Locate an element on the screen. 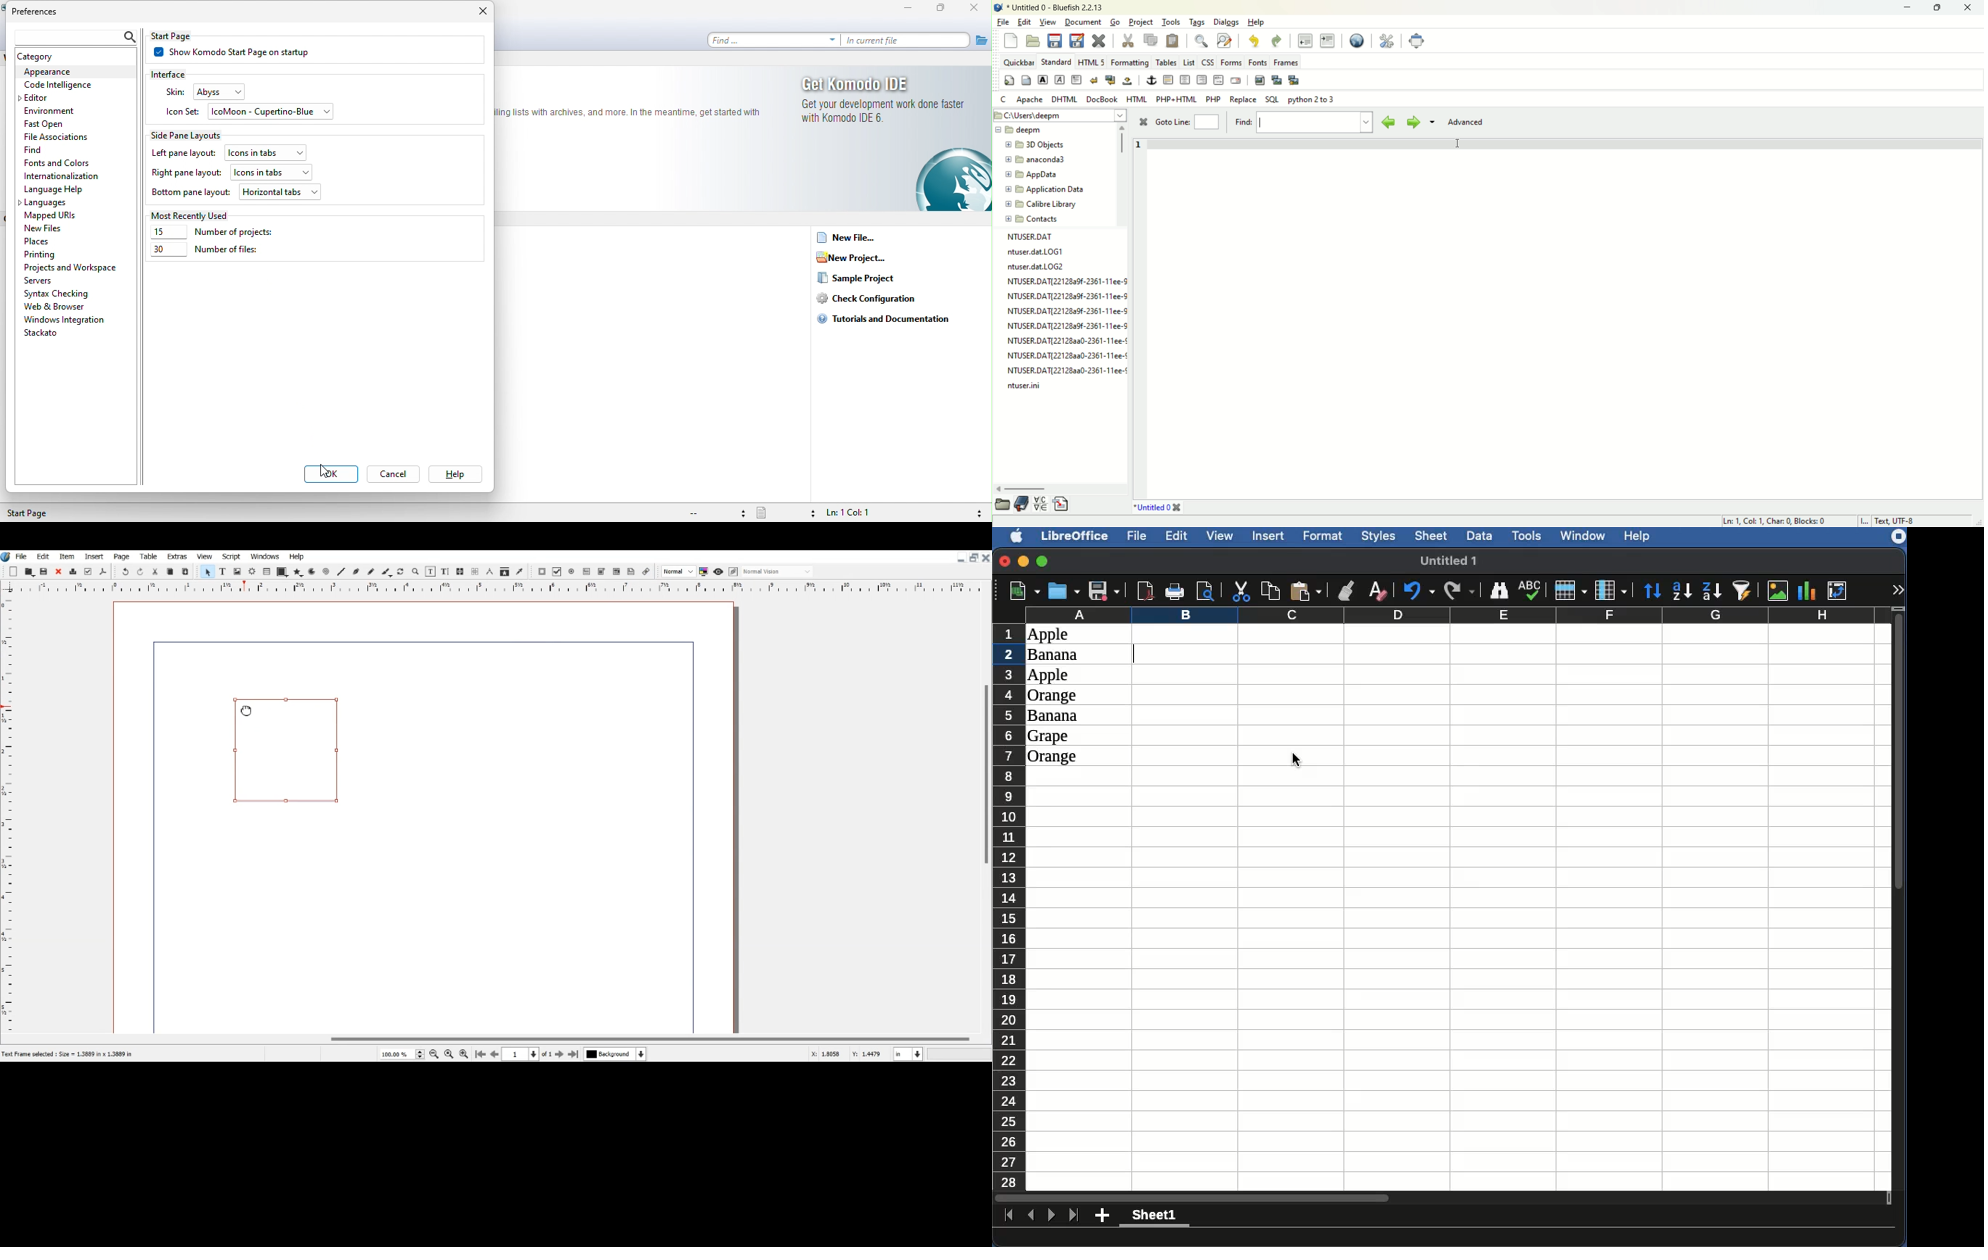 Image resolution: width=1988 pixels, height=1260 pixels. Script is located at coordinates (232, 556).